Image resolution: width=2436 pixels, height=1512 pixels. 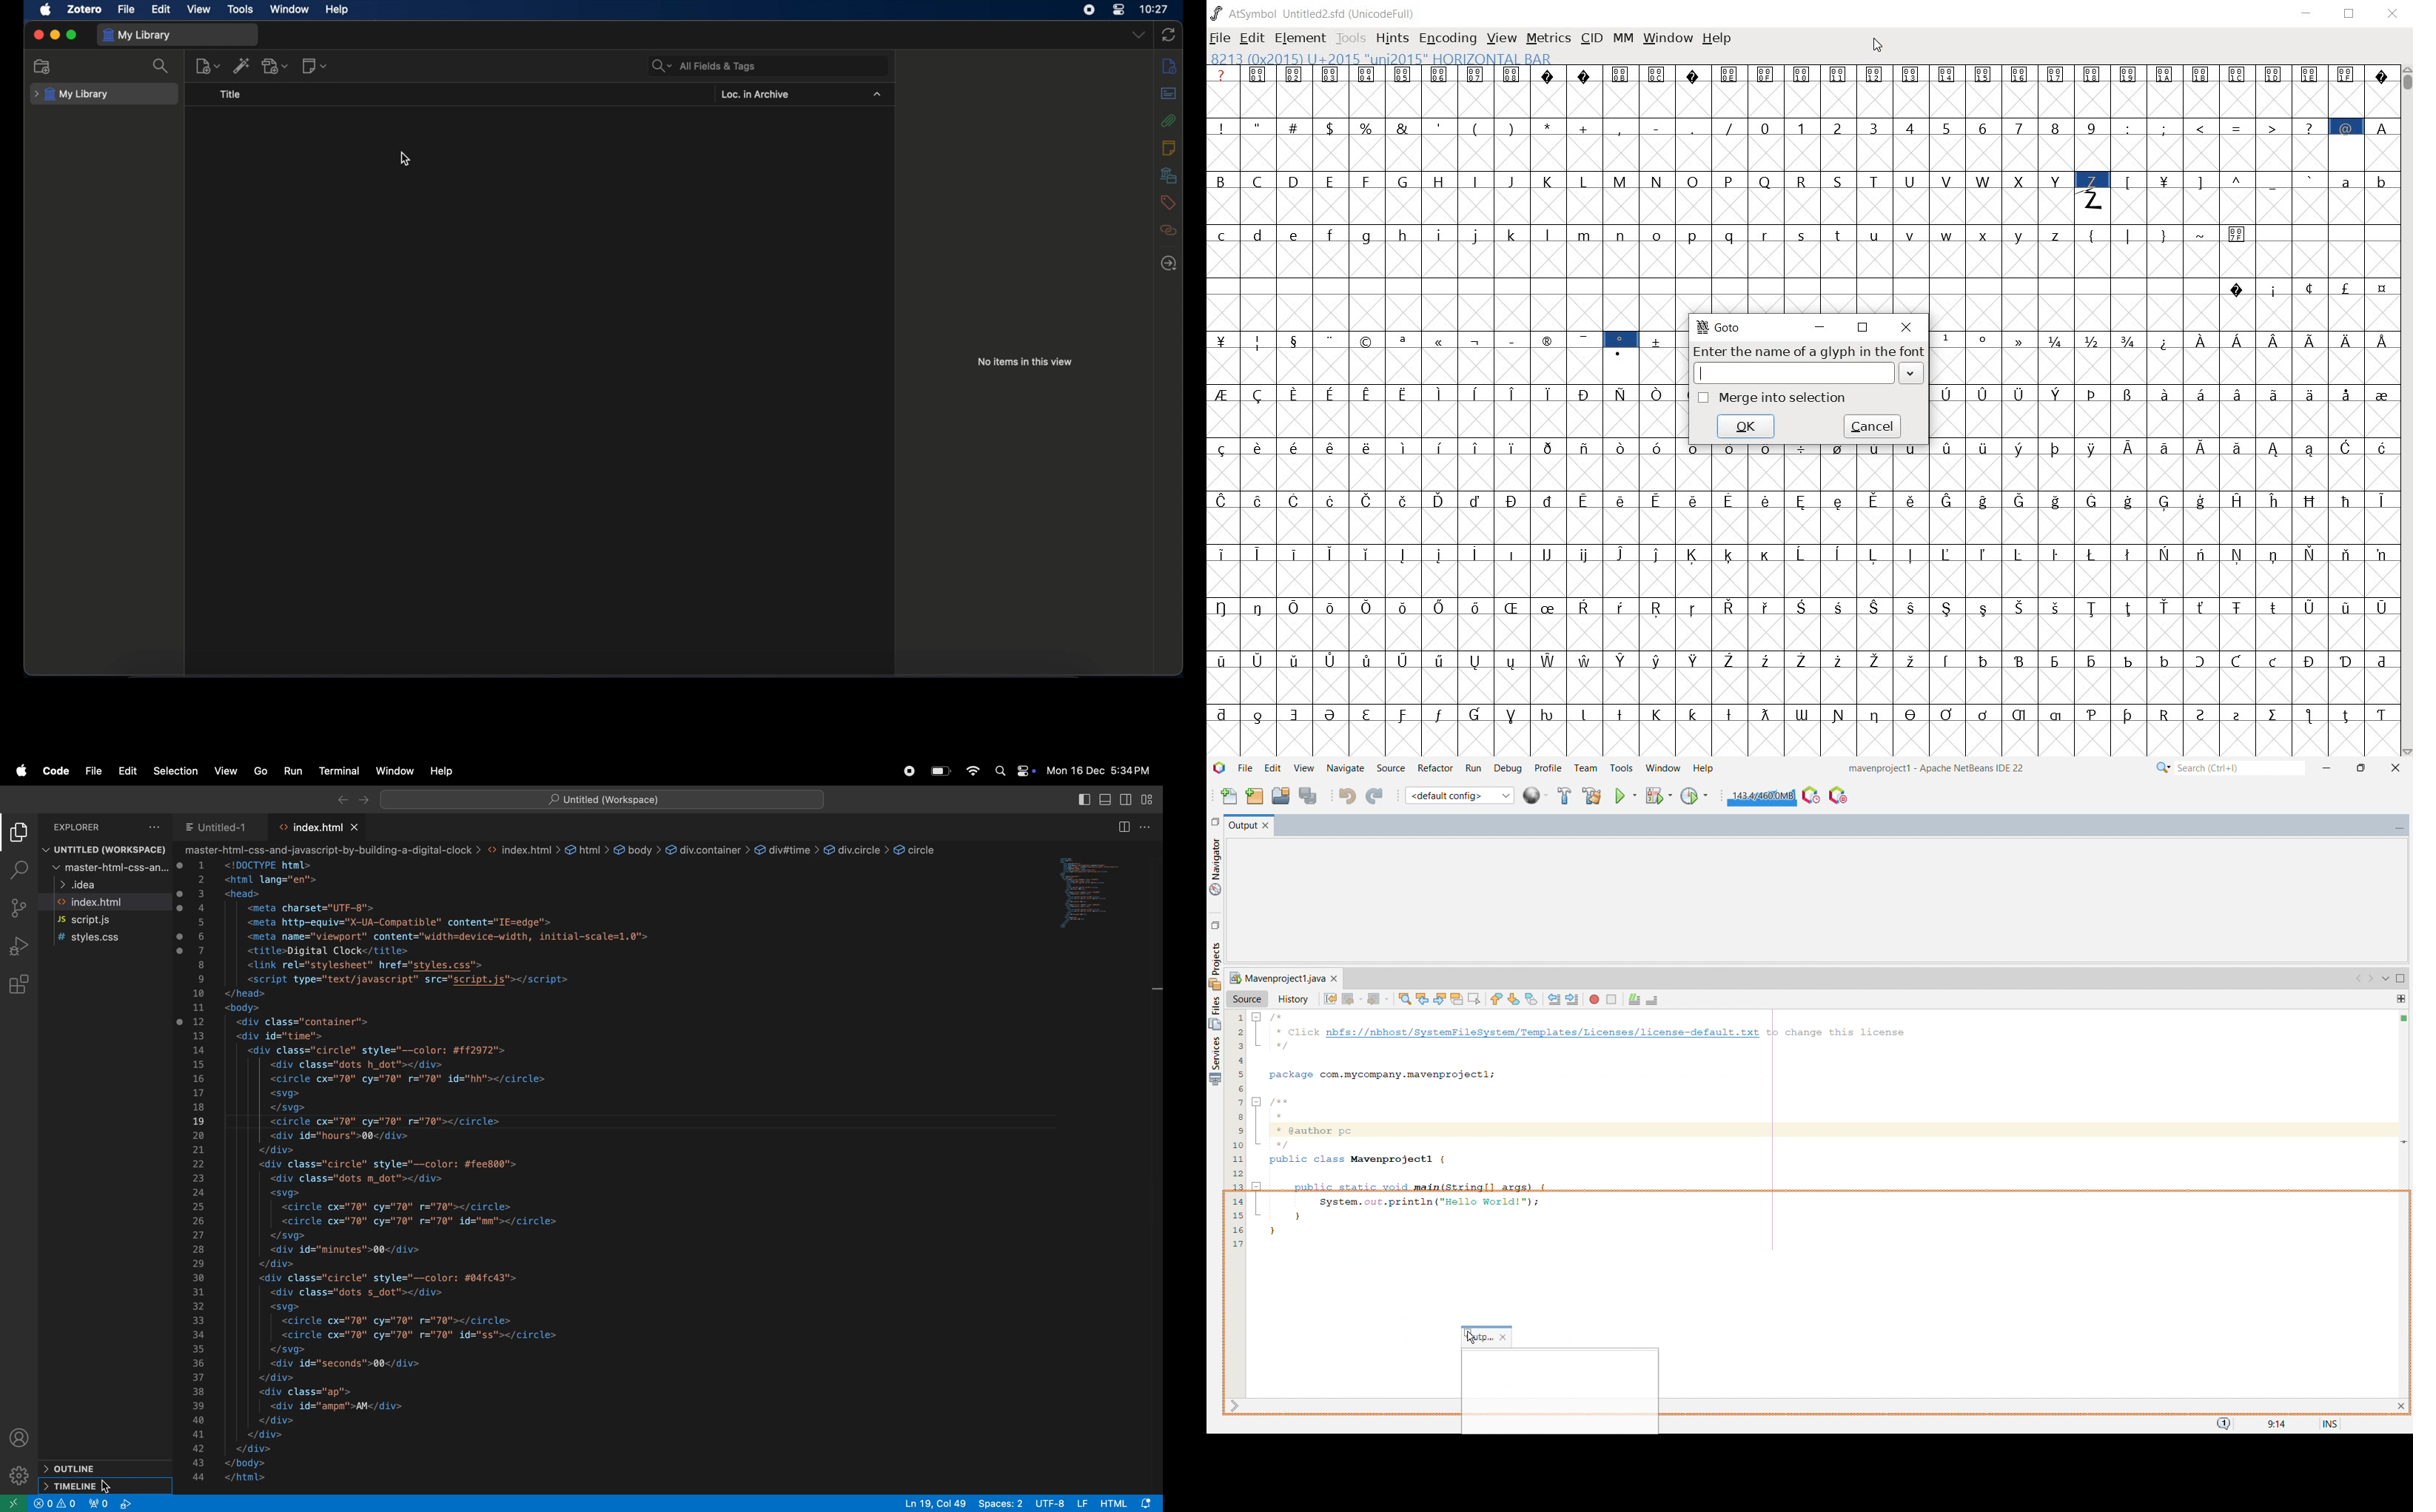 I want to click on | <div id="hours">00</div>, so click(x=340, y=1136).